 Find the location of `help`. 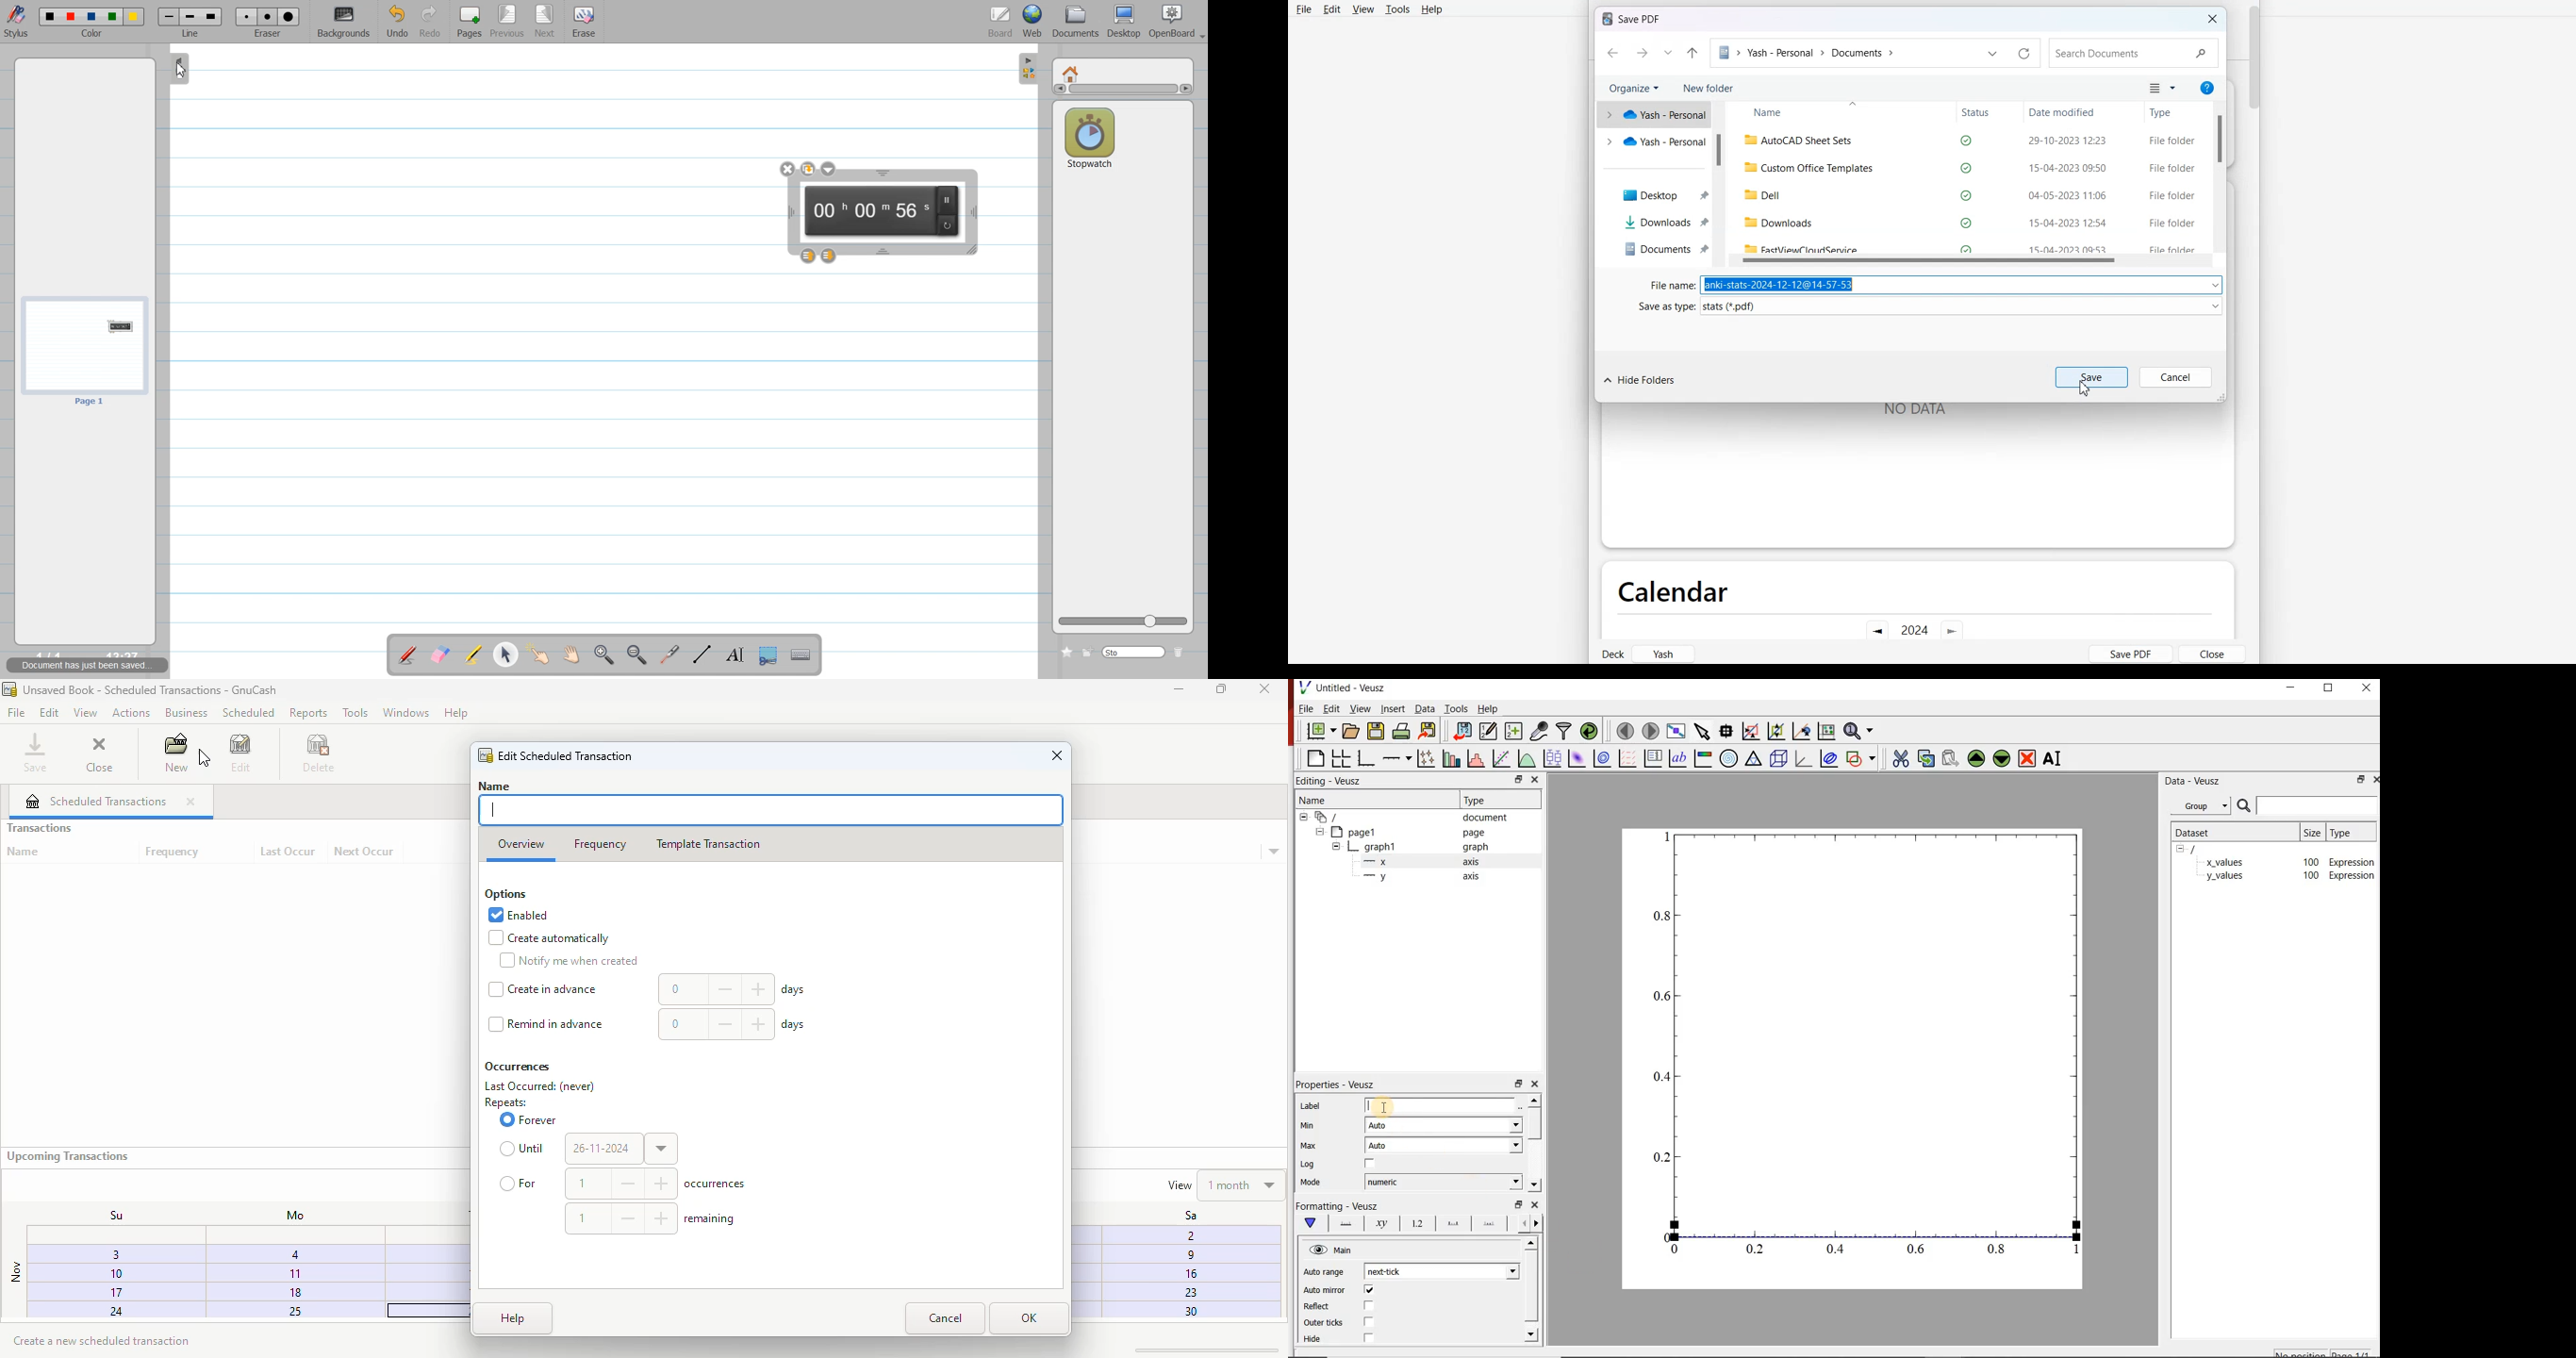

help is located at coordinates (455, 712).